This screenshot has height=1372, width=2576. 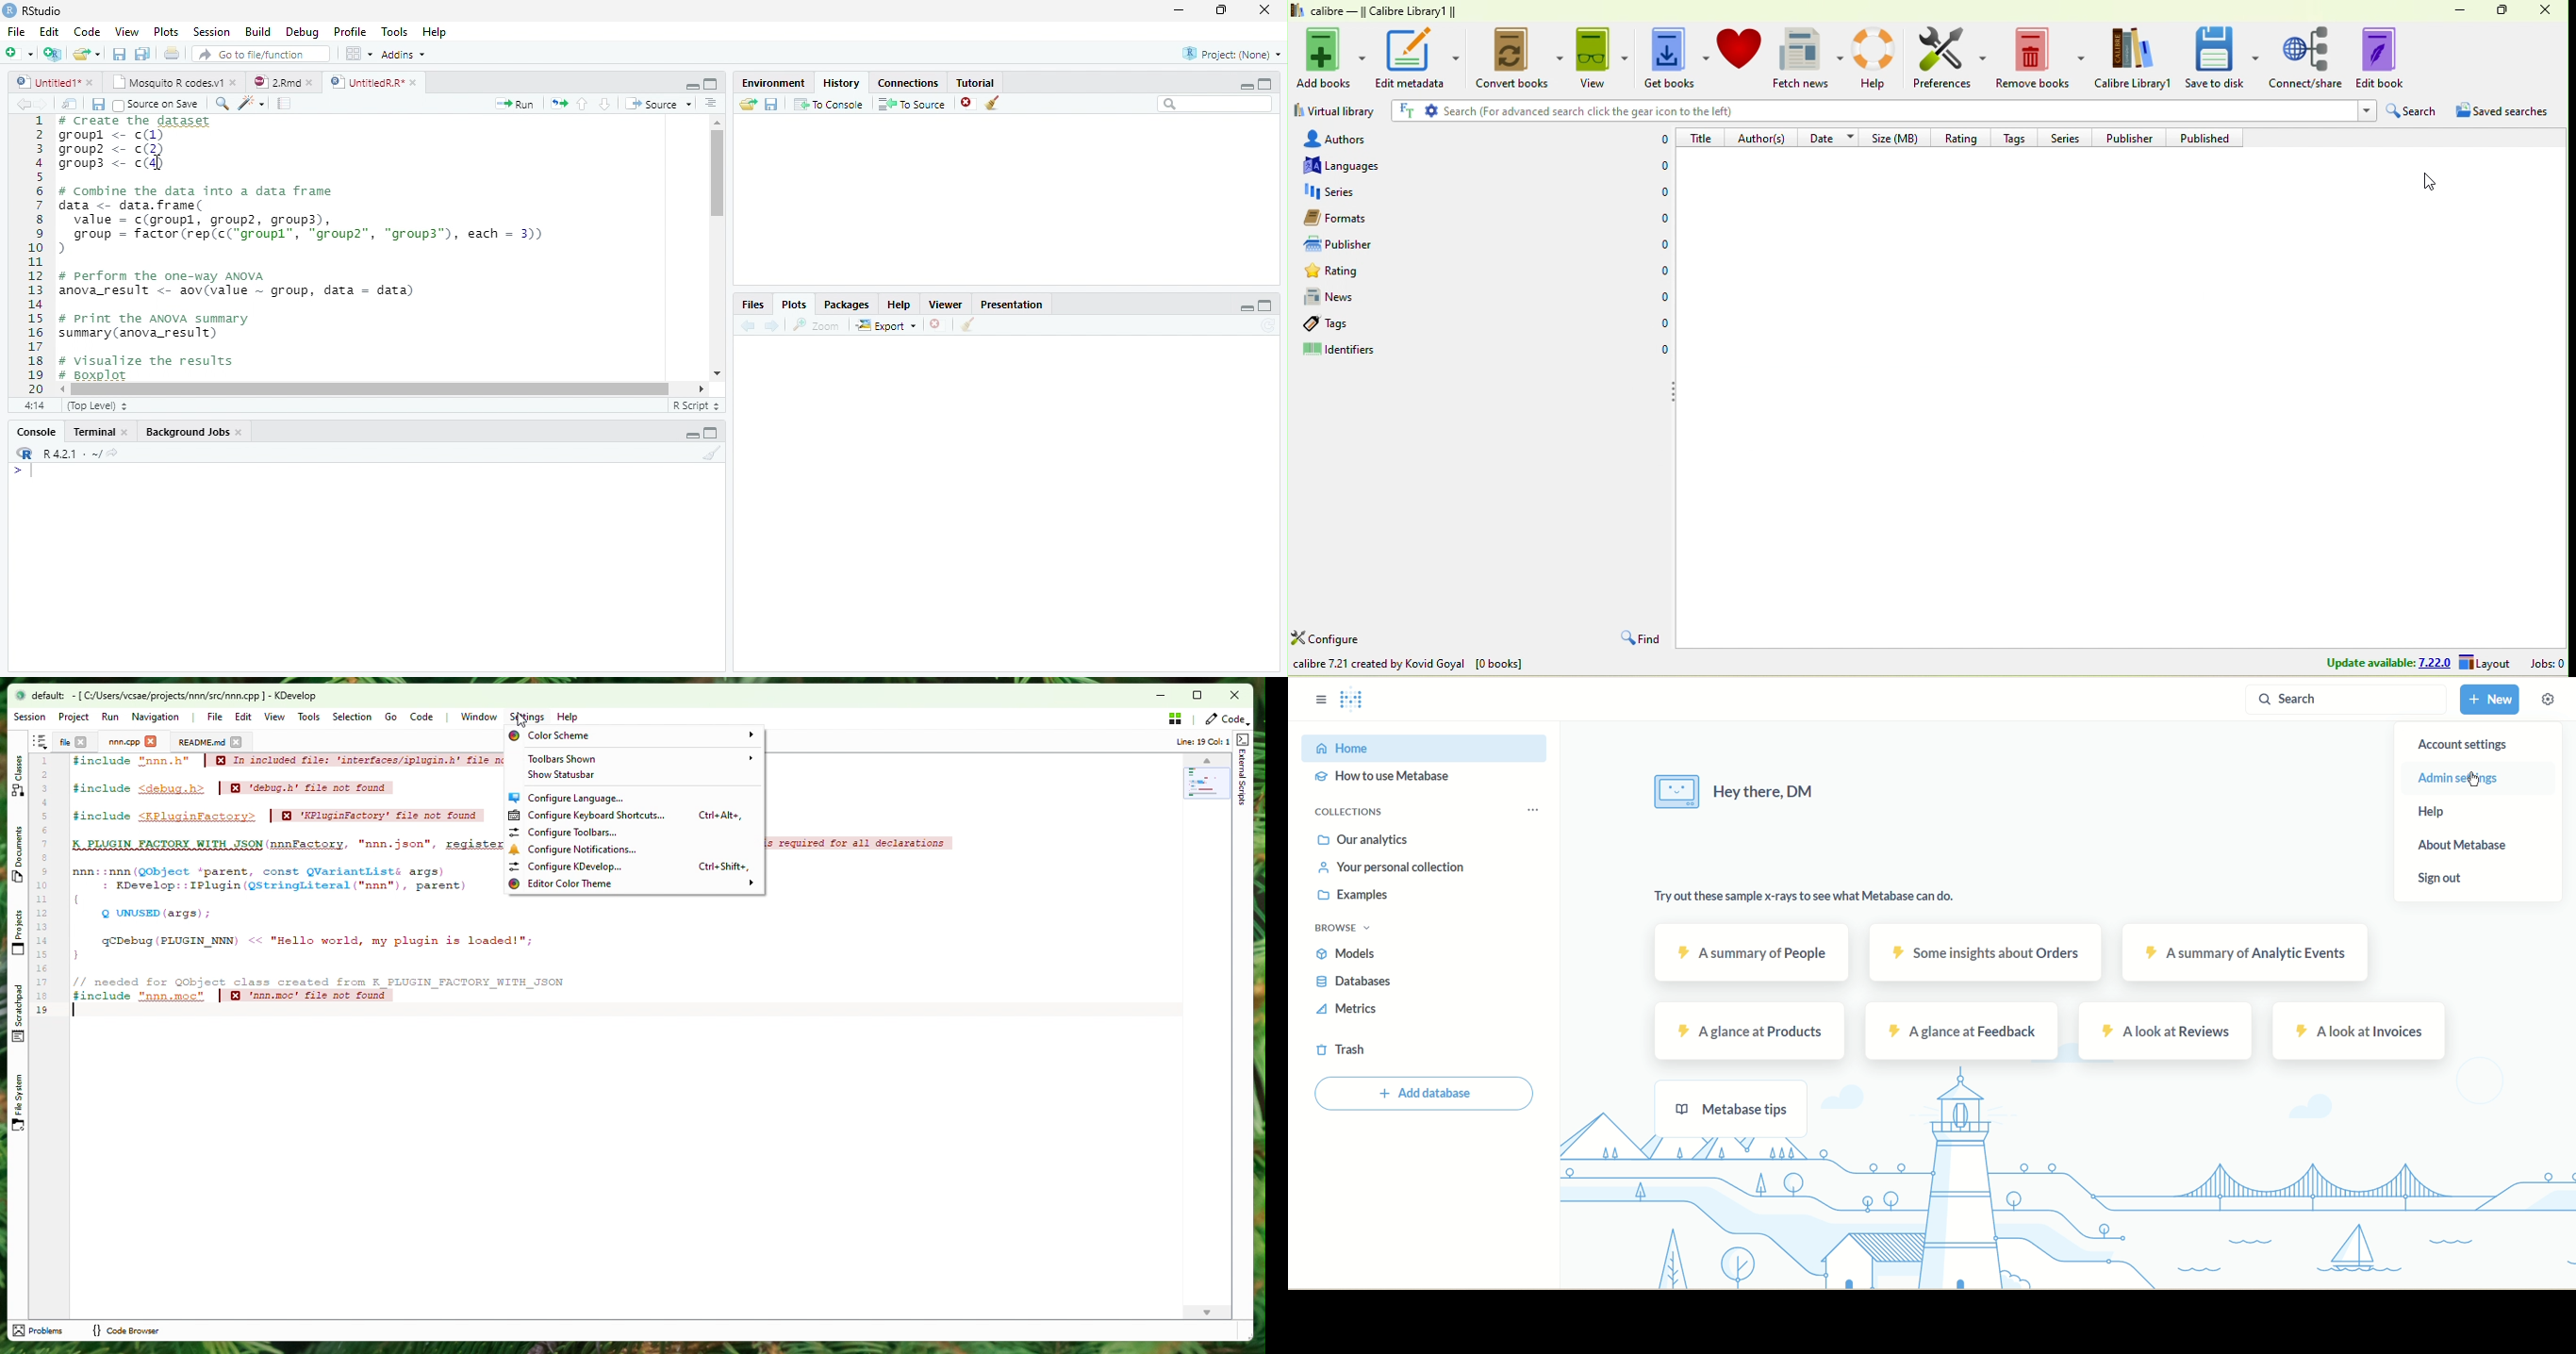 I want to click on find, so click(x=1638, y=639).